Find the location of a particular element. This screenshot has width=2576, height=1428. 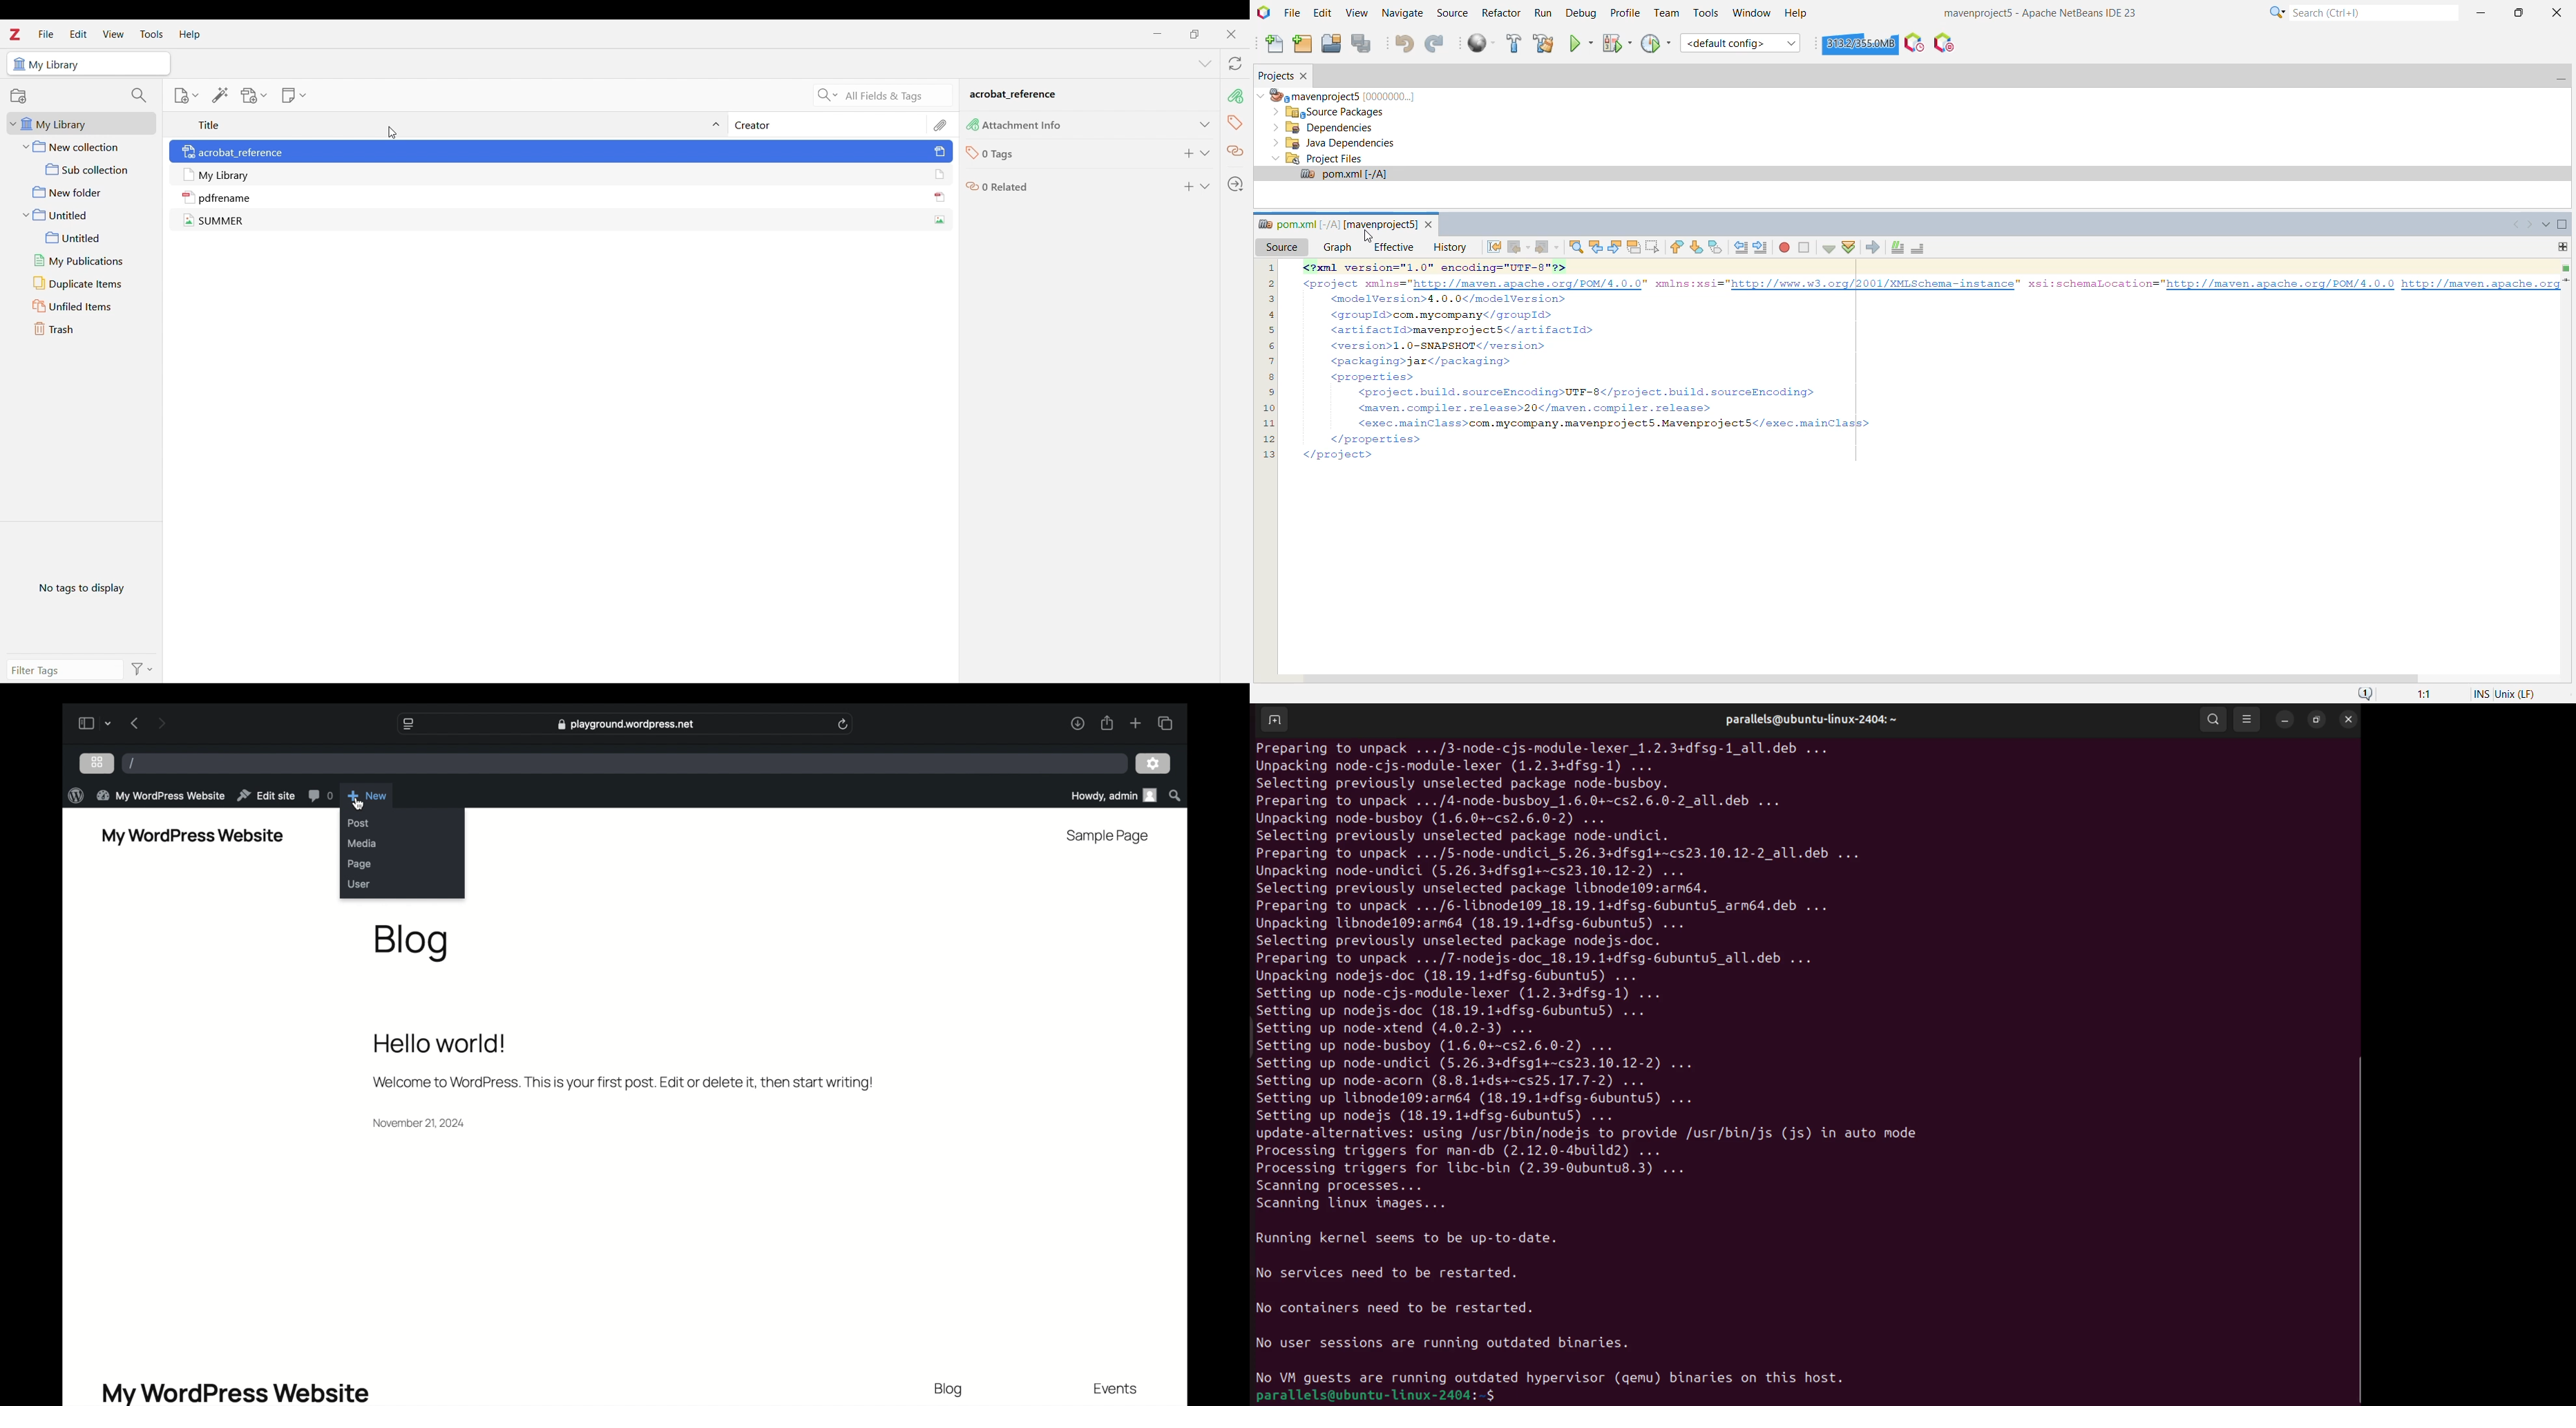

No user sessions are running outdated binaries. is located at coordinates (1441, 1342).